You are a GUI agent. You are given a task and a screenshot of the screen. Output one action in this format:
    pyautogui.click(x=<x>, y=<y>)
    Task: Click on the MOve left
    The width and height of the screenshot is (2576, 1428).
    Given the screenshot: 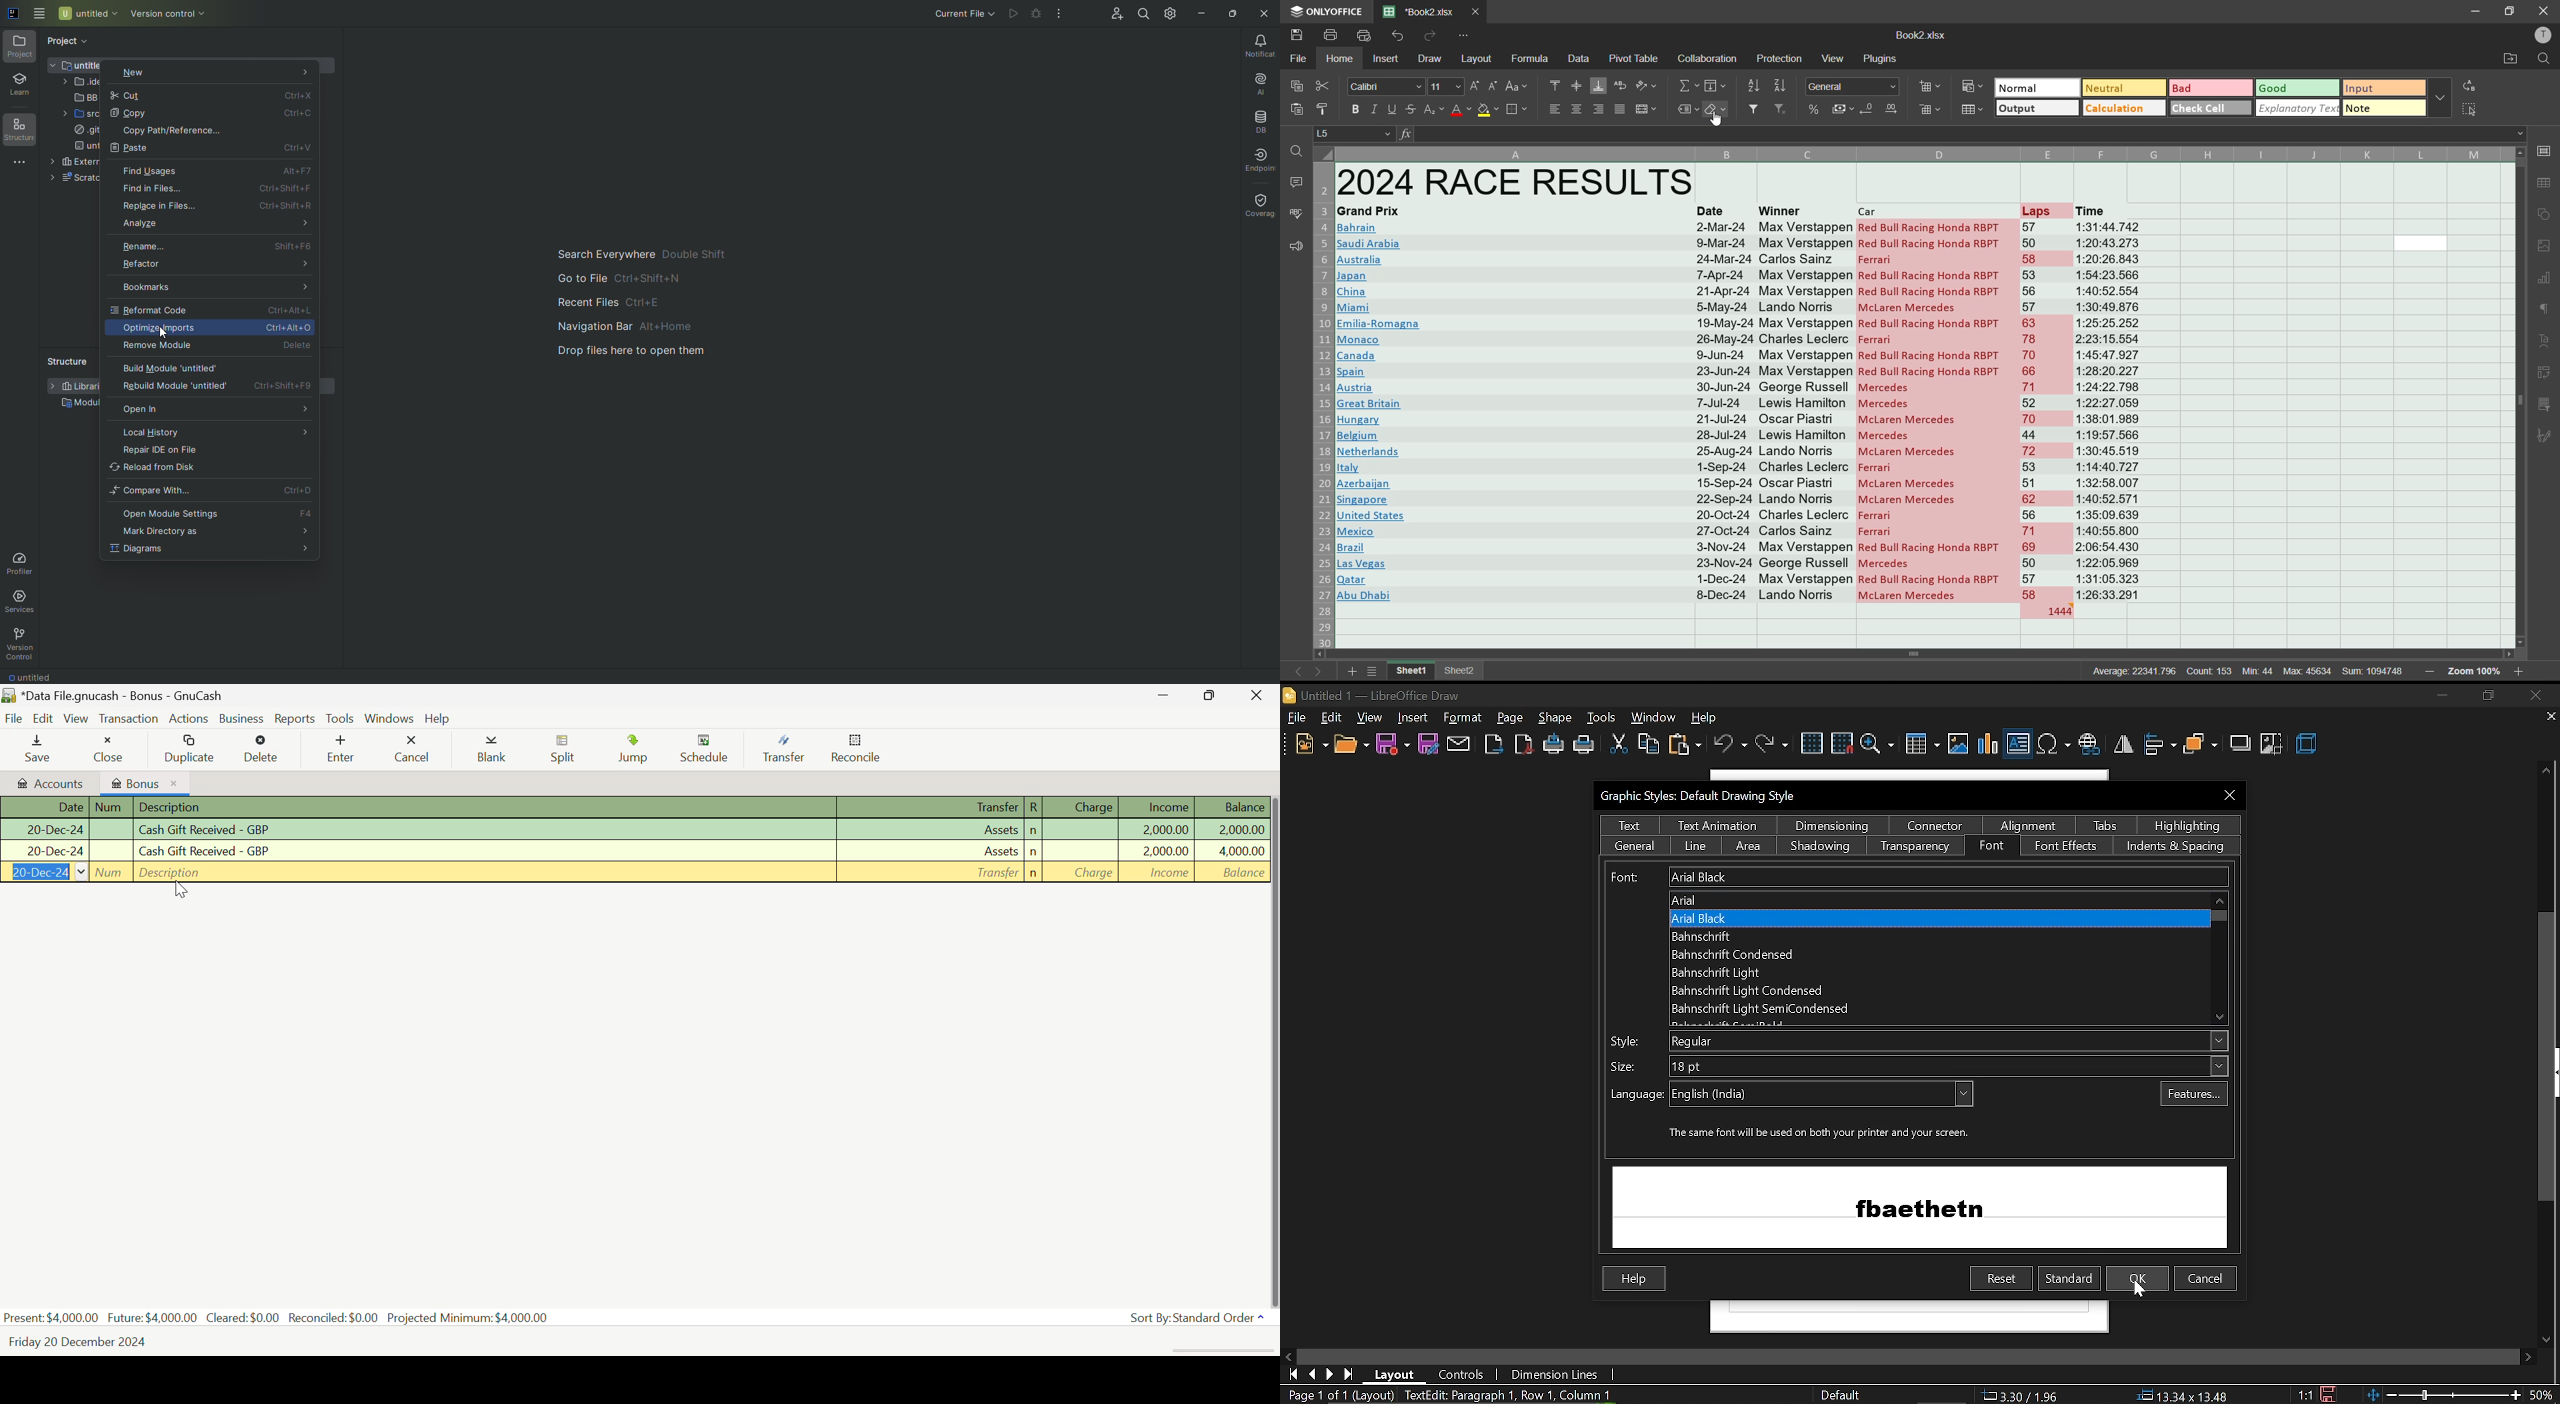 What is the action you would take?
    pyautogui.click(x=1288, y=1355)
    